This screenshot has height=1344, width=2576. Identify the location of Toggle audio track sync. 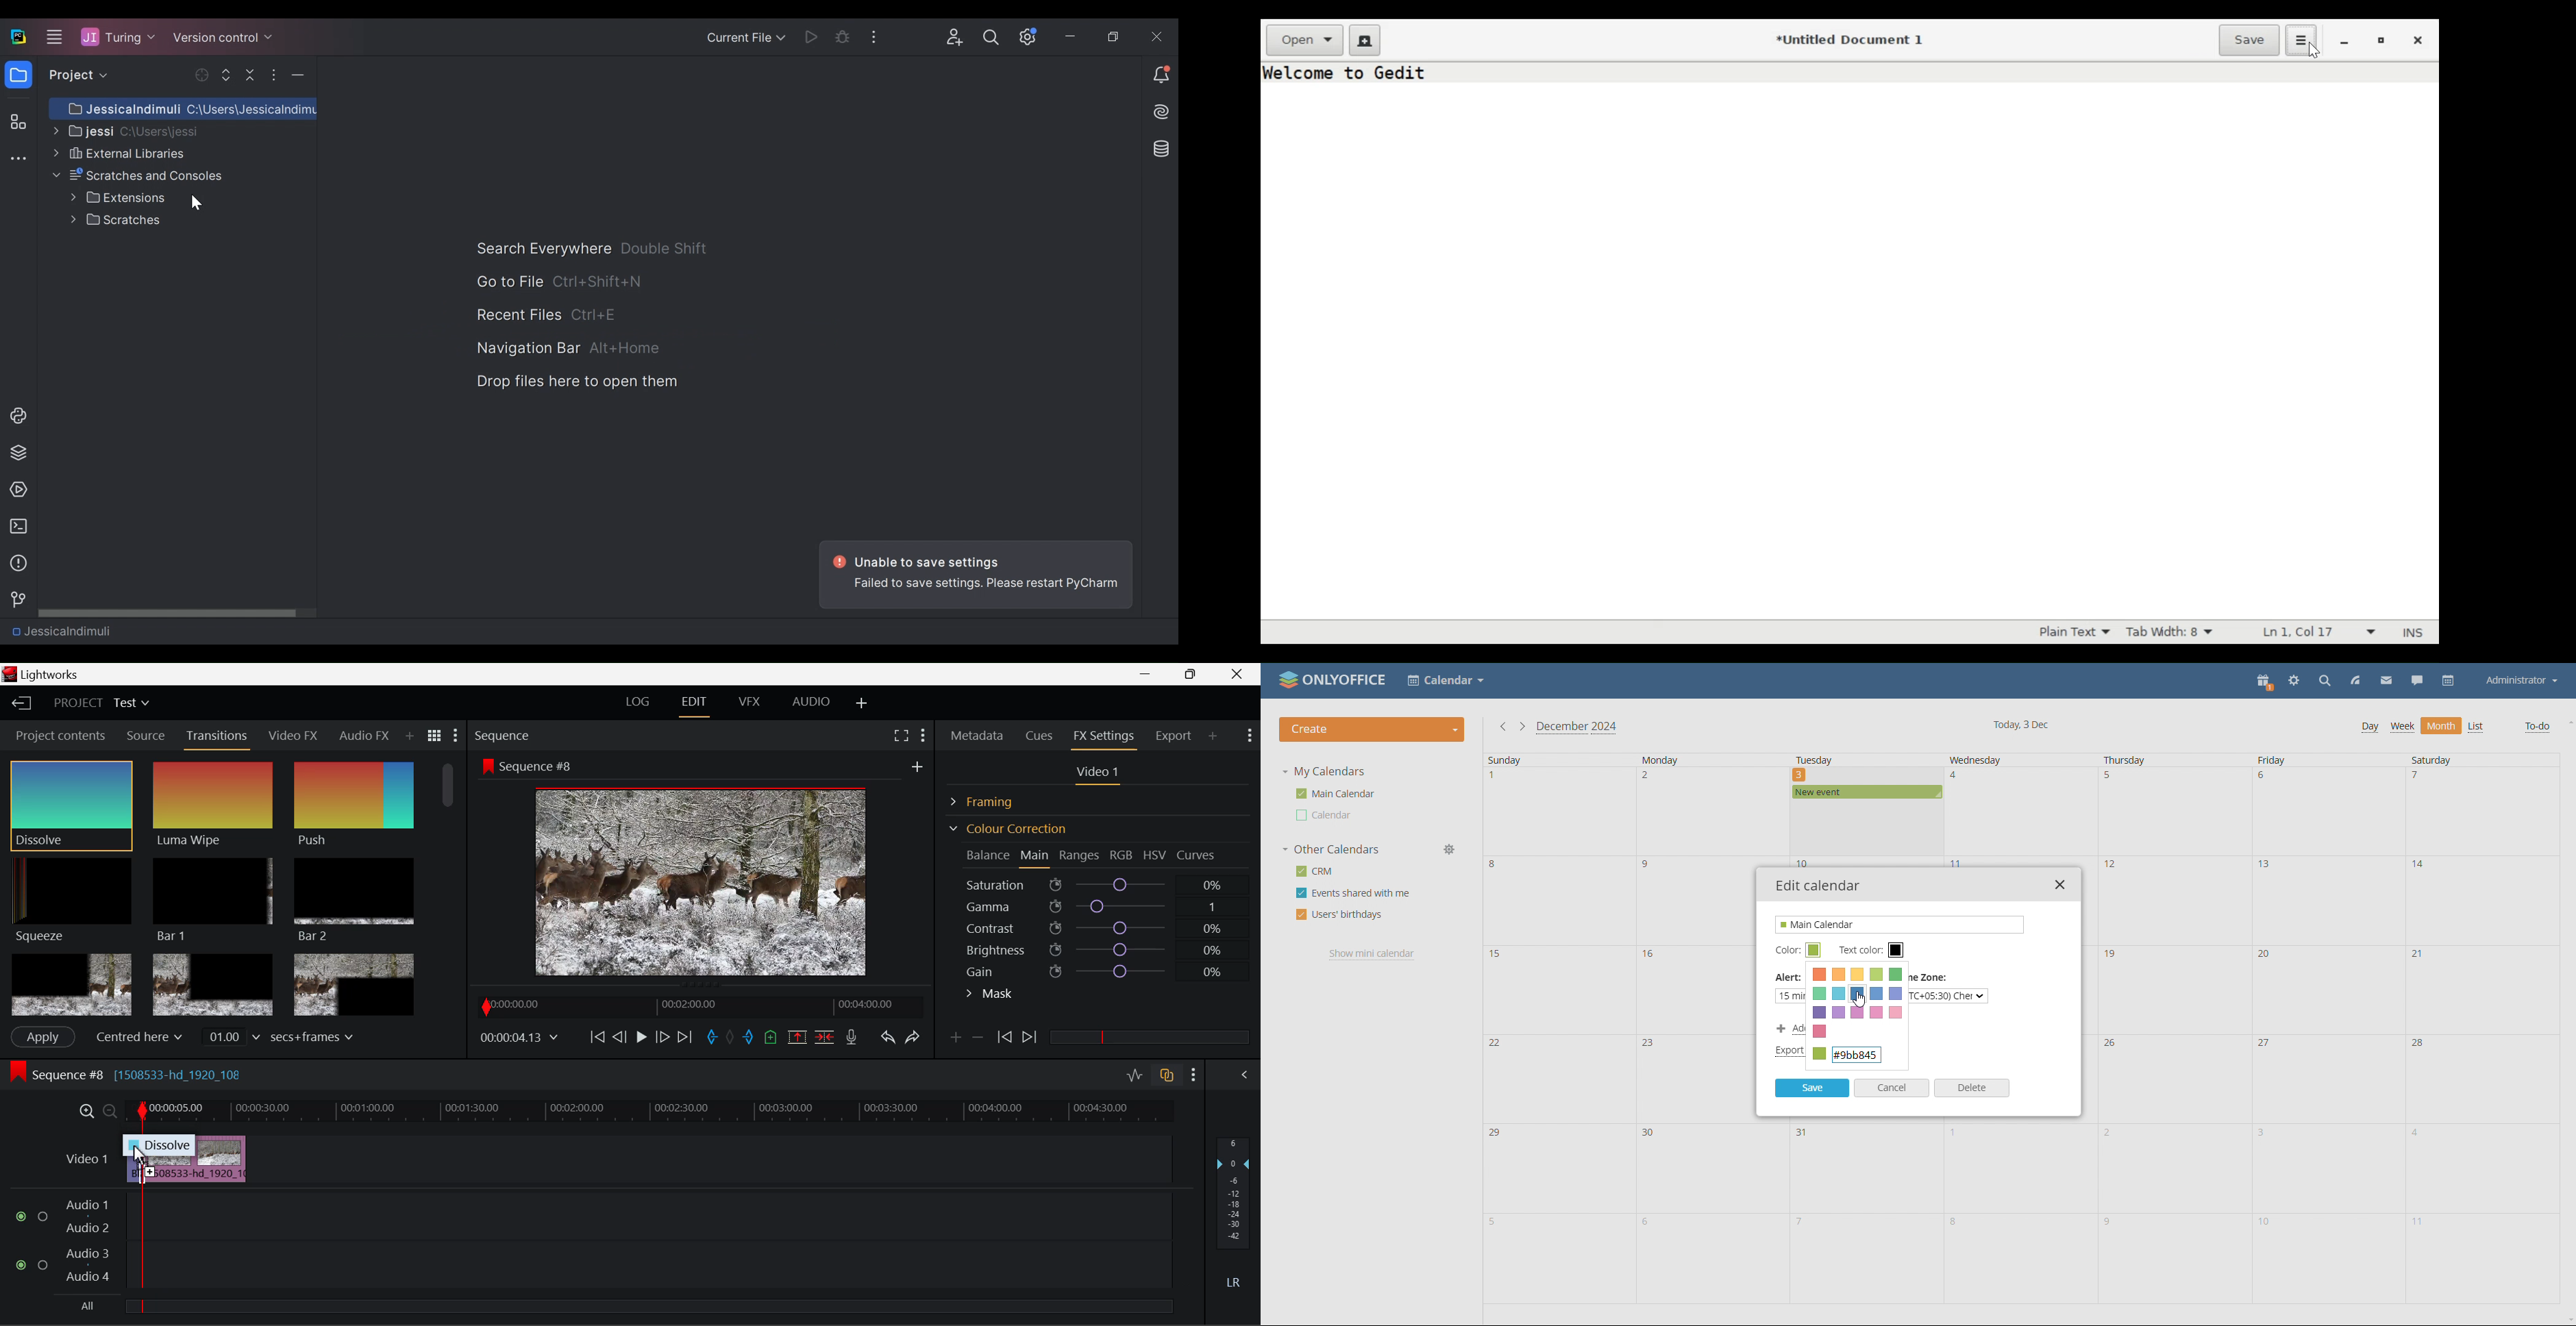
(1167, 1074).